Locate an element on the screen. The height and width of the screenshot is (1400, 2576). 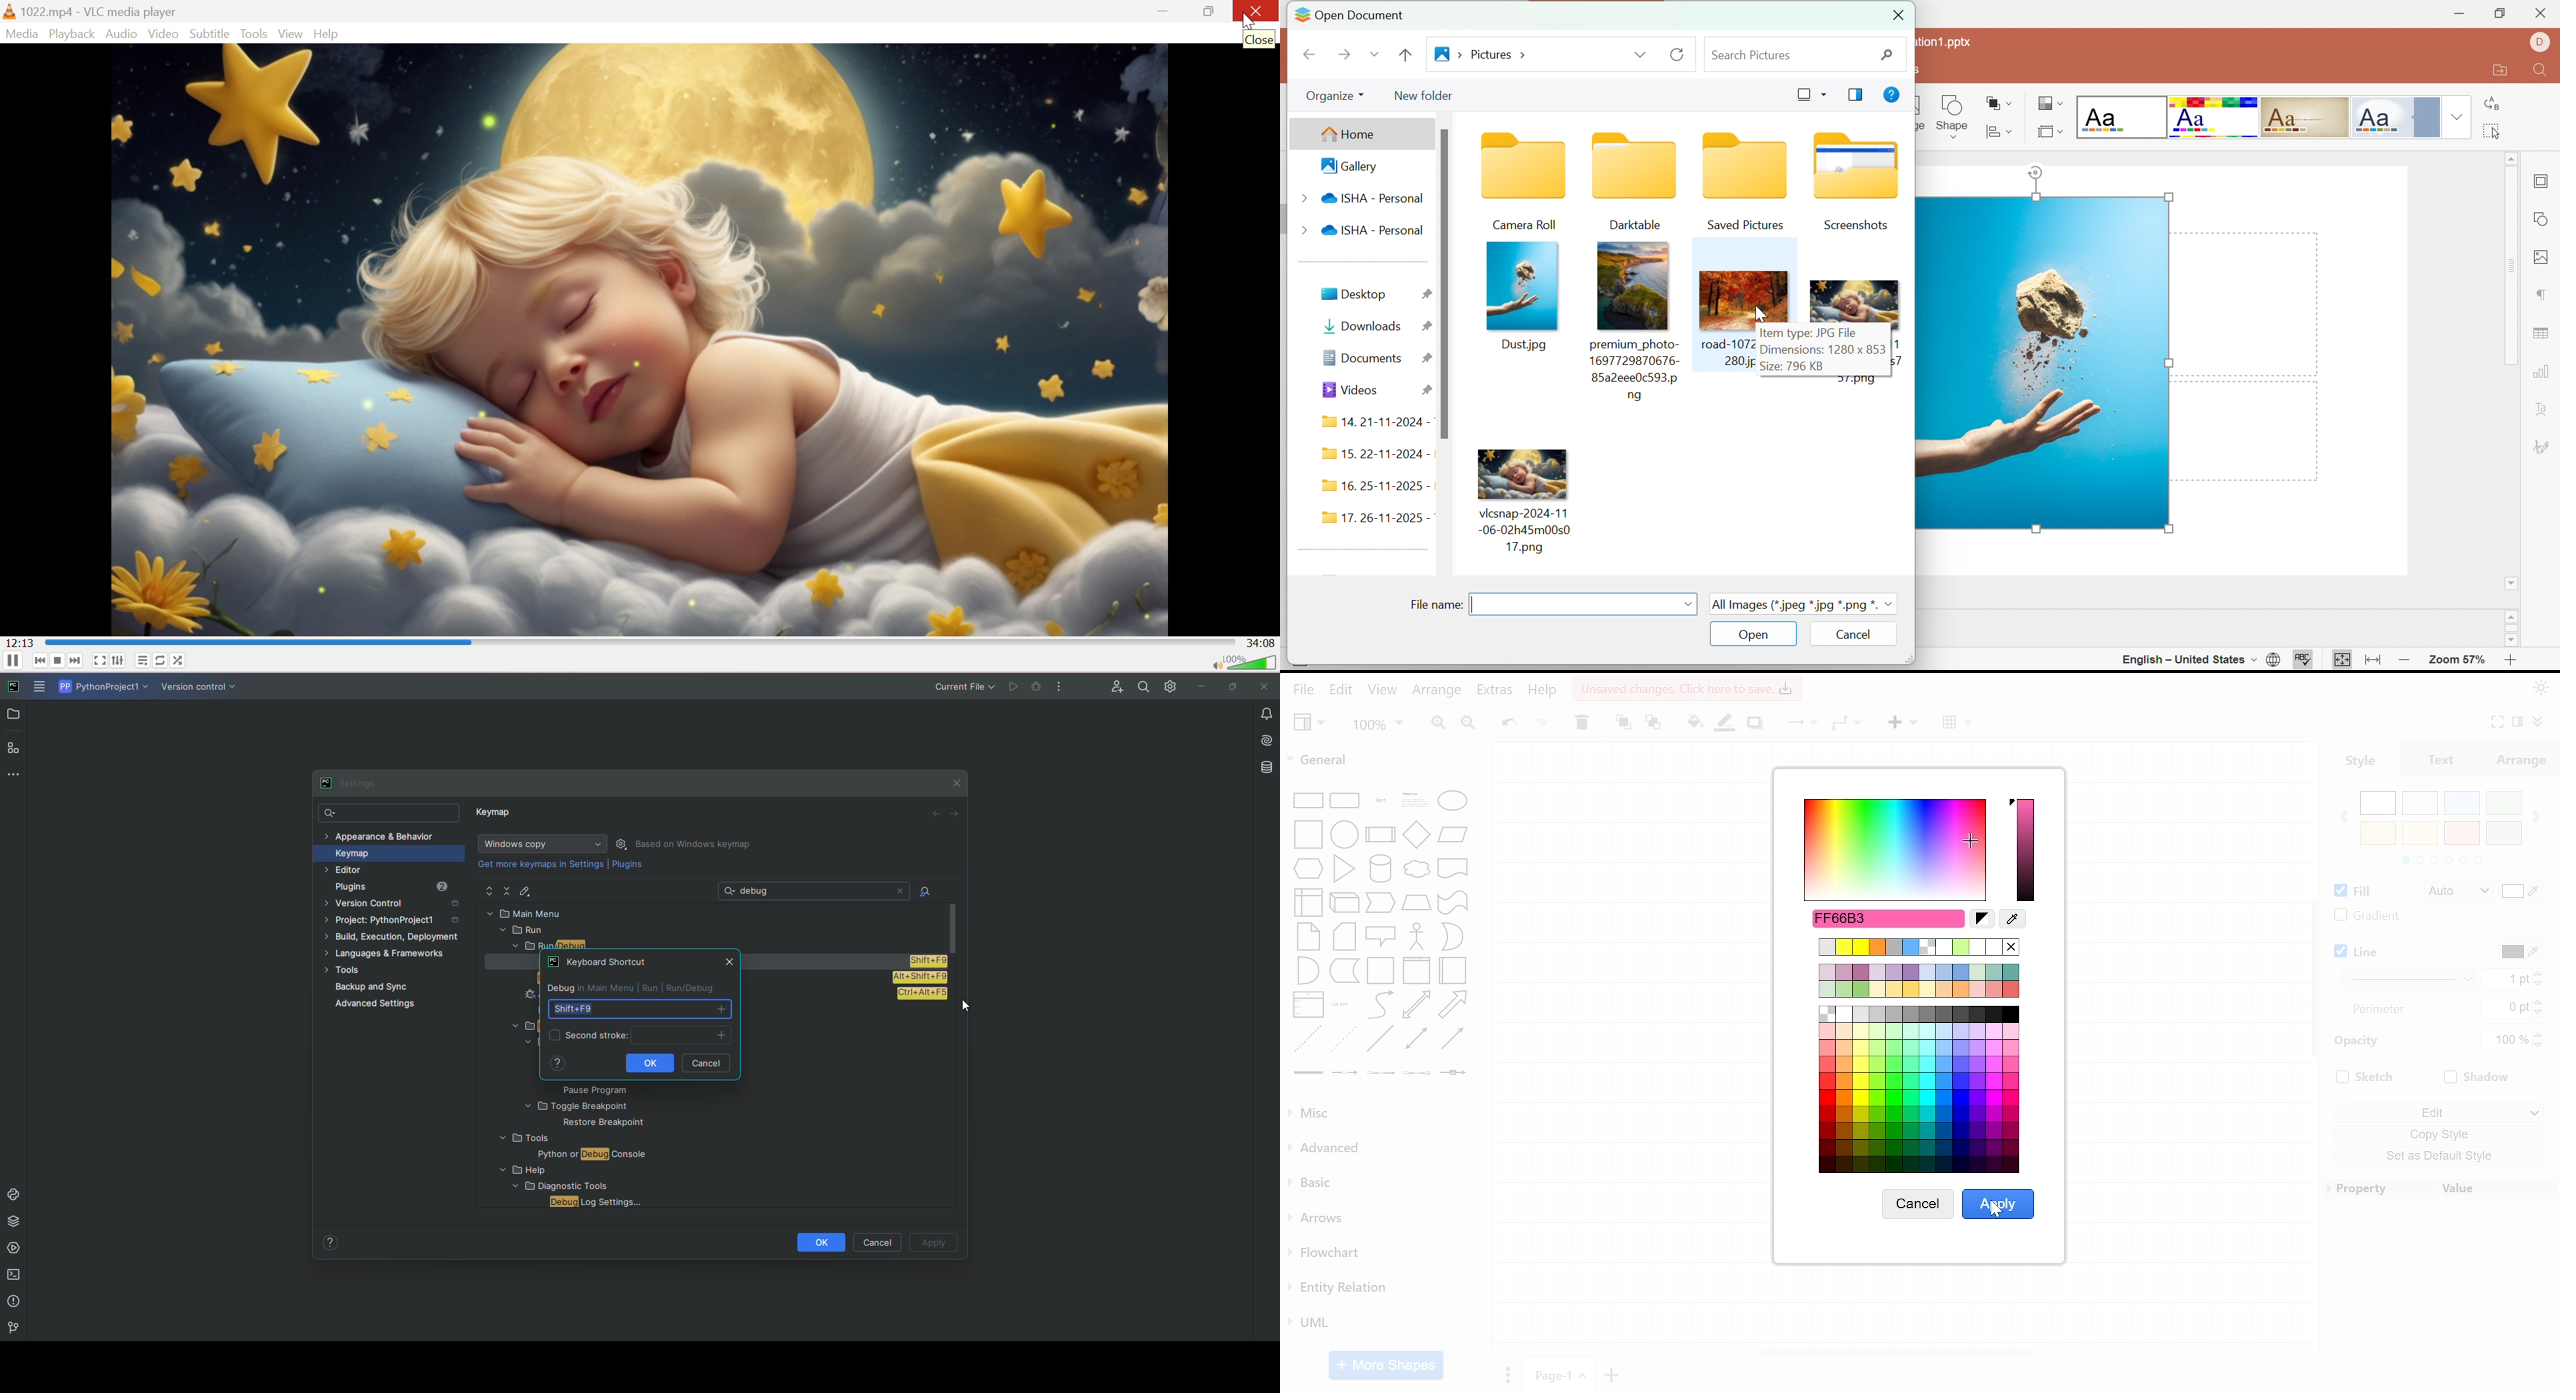
Downloads is located at coordinates (1364, 325).